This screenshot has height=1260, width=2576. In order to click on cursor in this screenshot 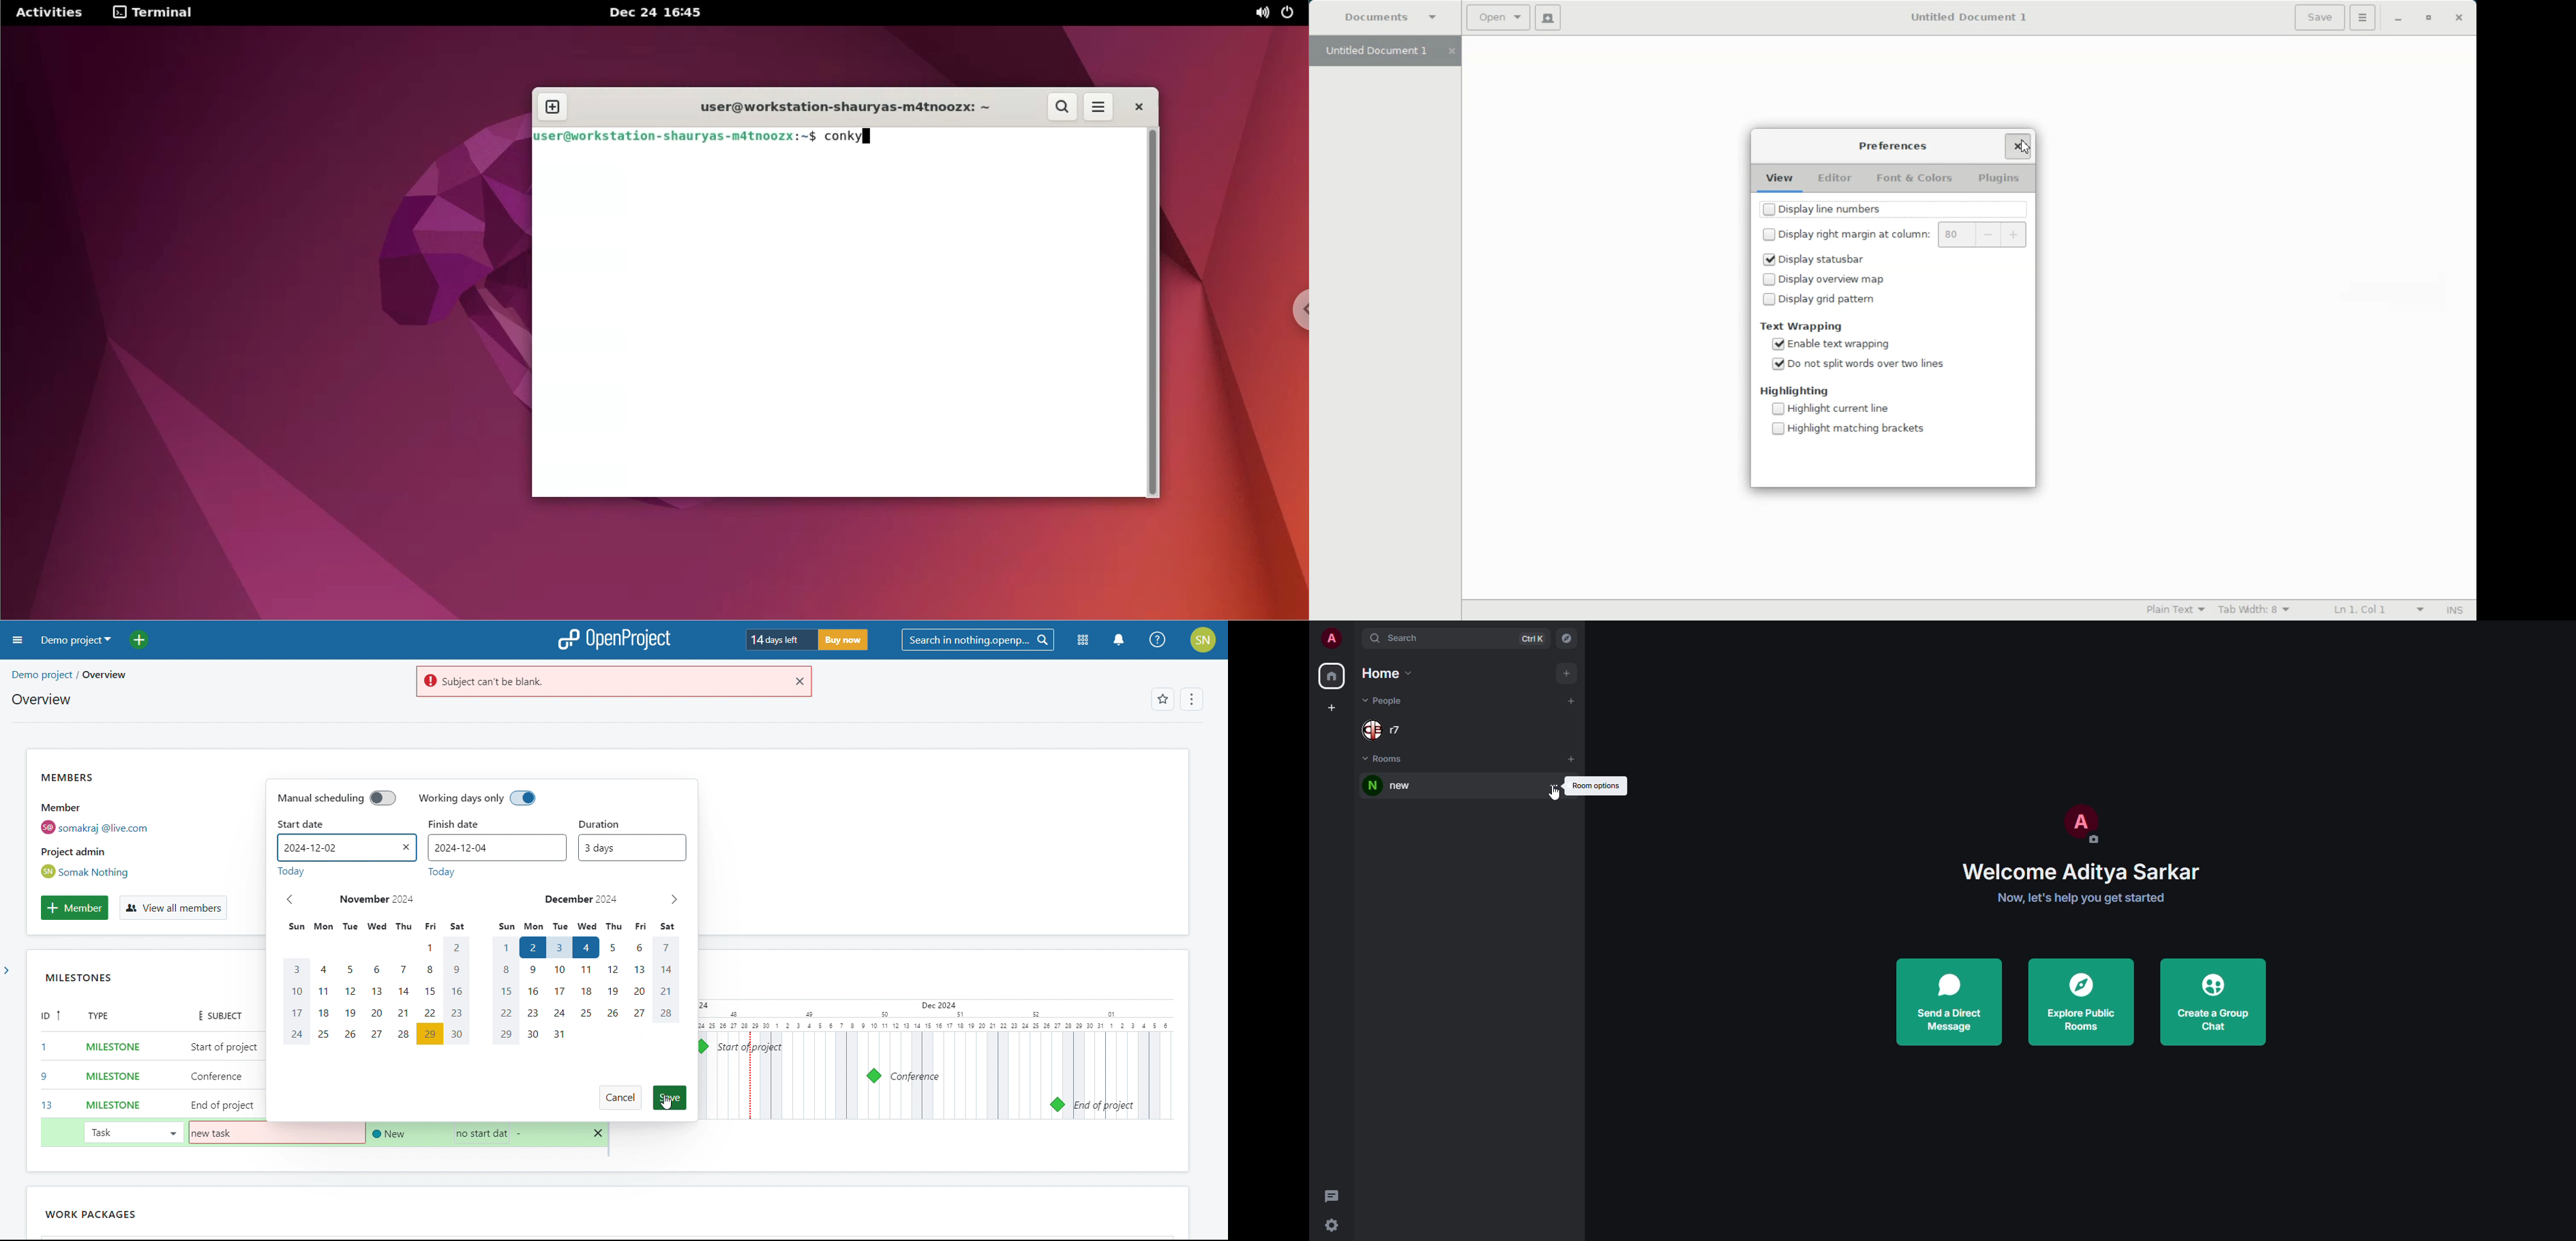, I will do `click(1556, 795)`.